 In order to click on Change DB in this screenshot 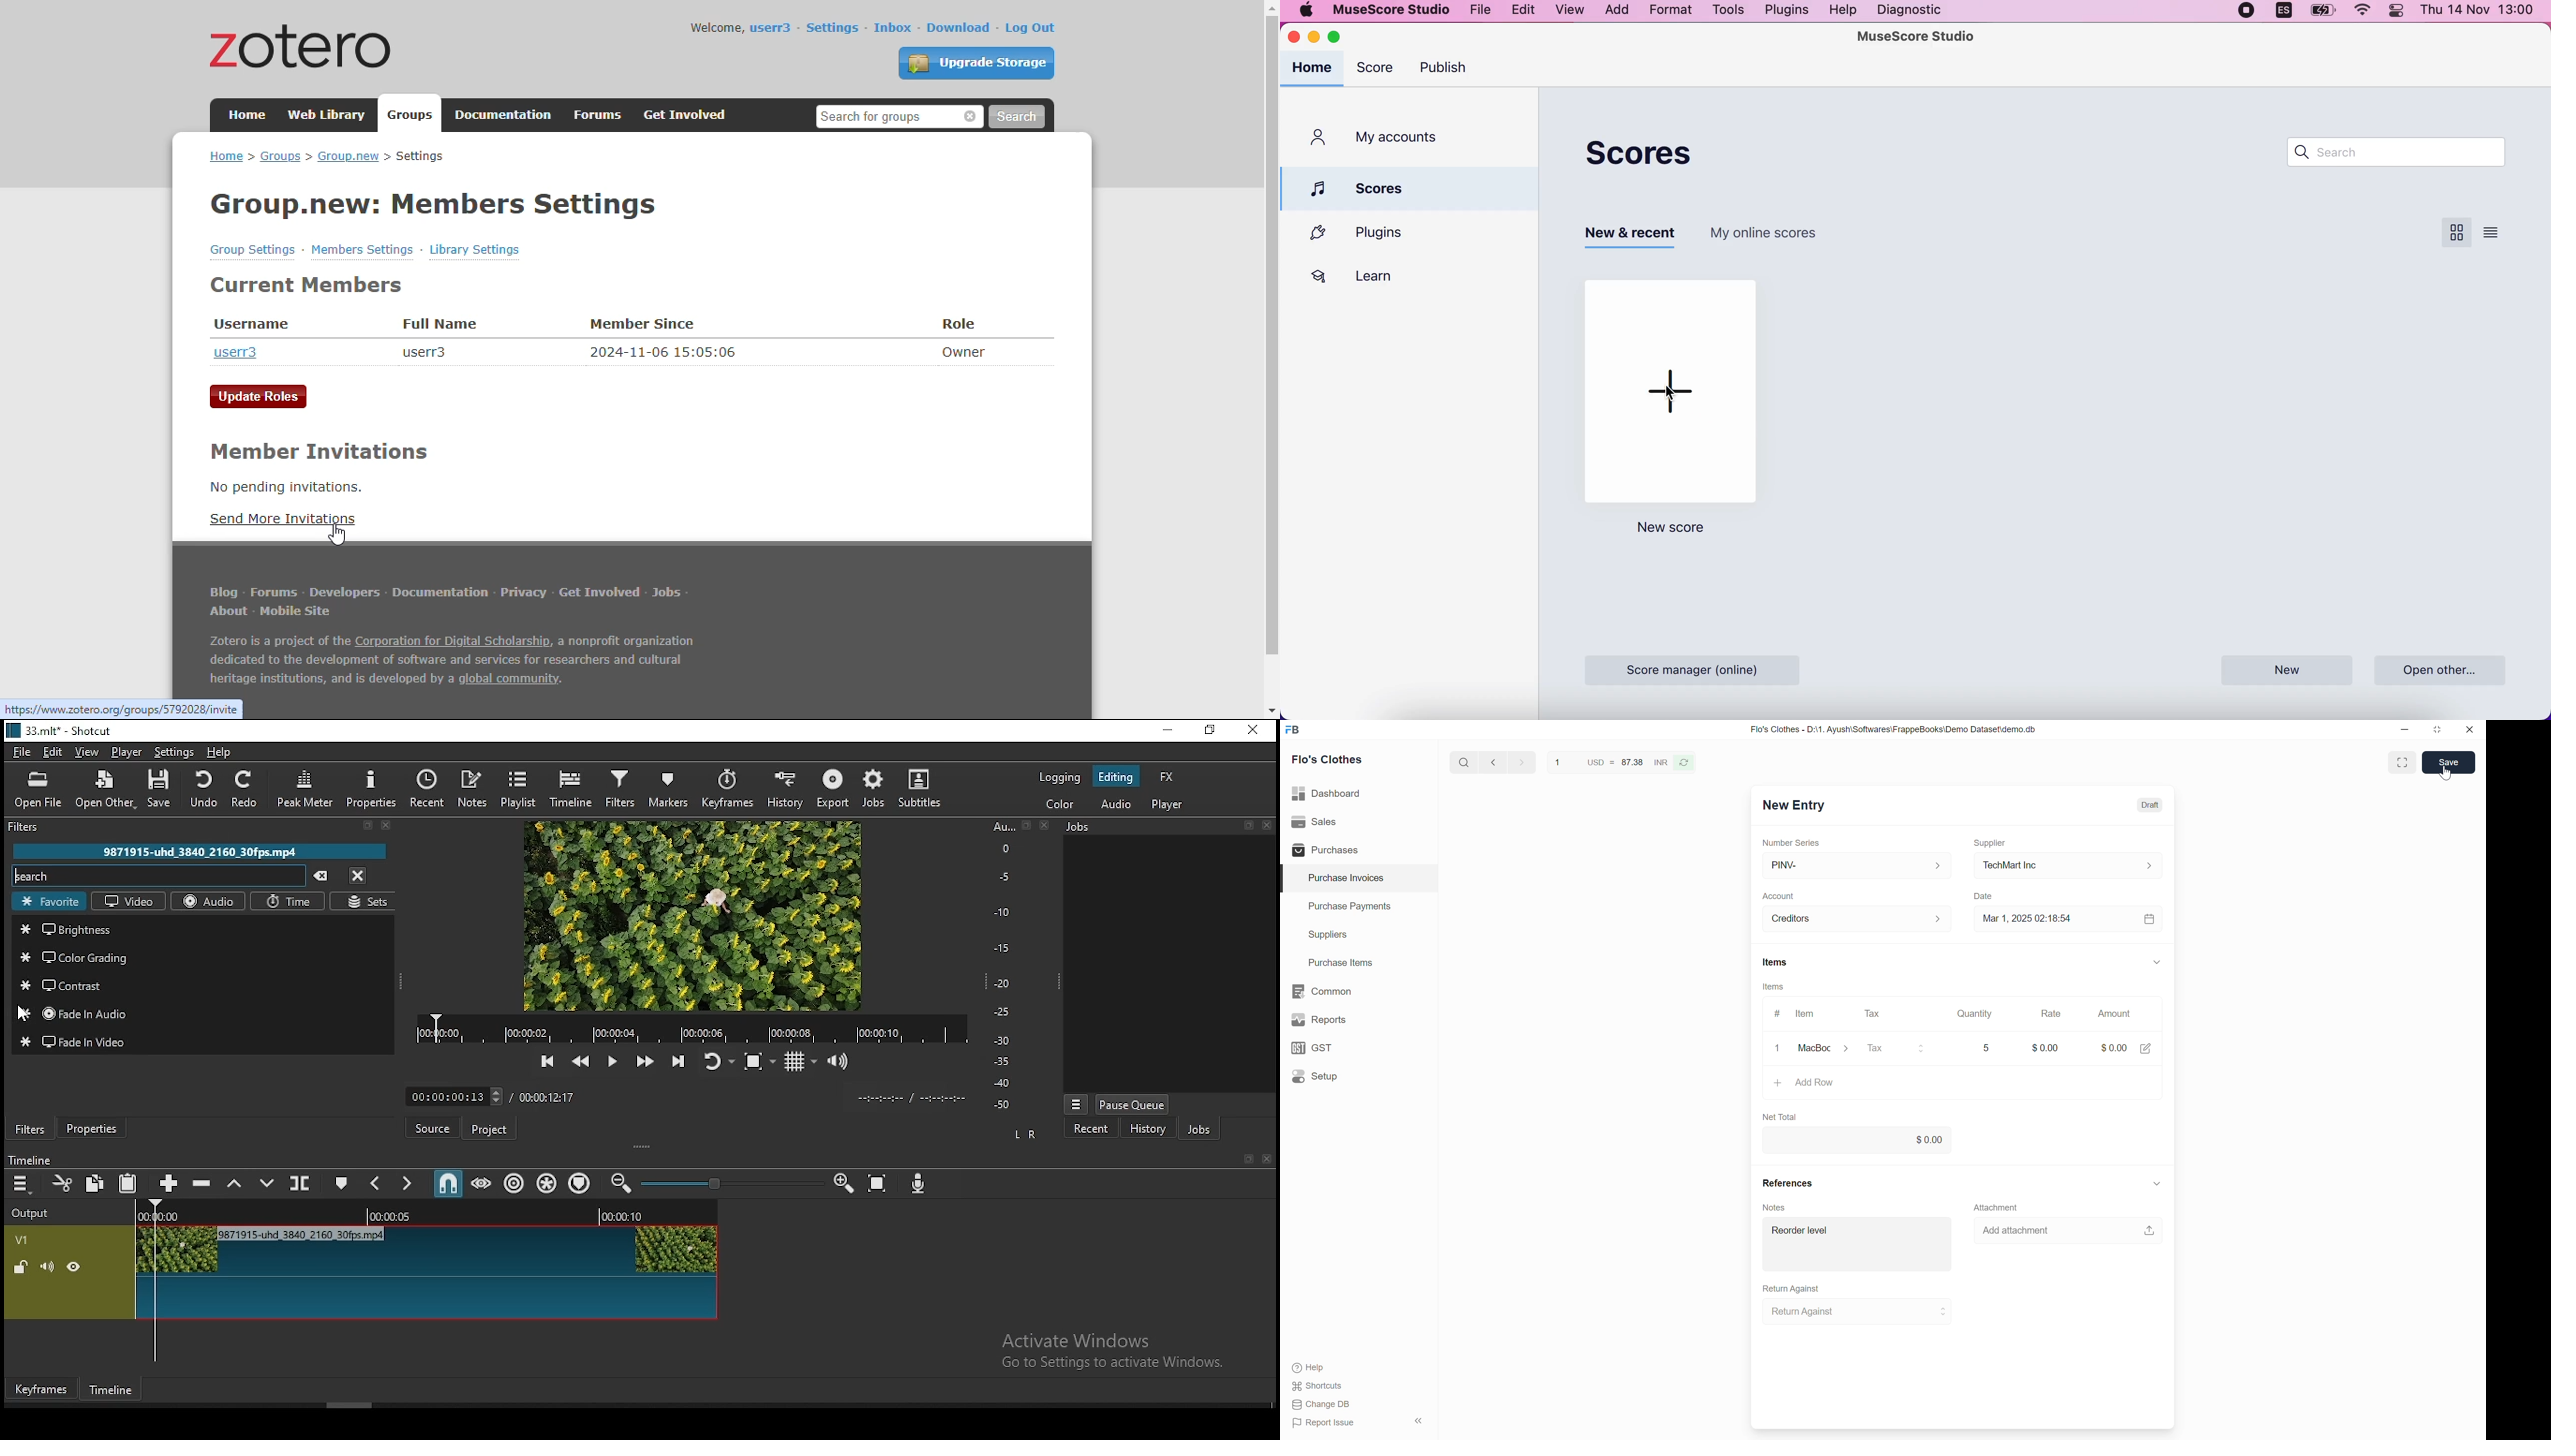, I will do `click(1322, 1404)`.